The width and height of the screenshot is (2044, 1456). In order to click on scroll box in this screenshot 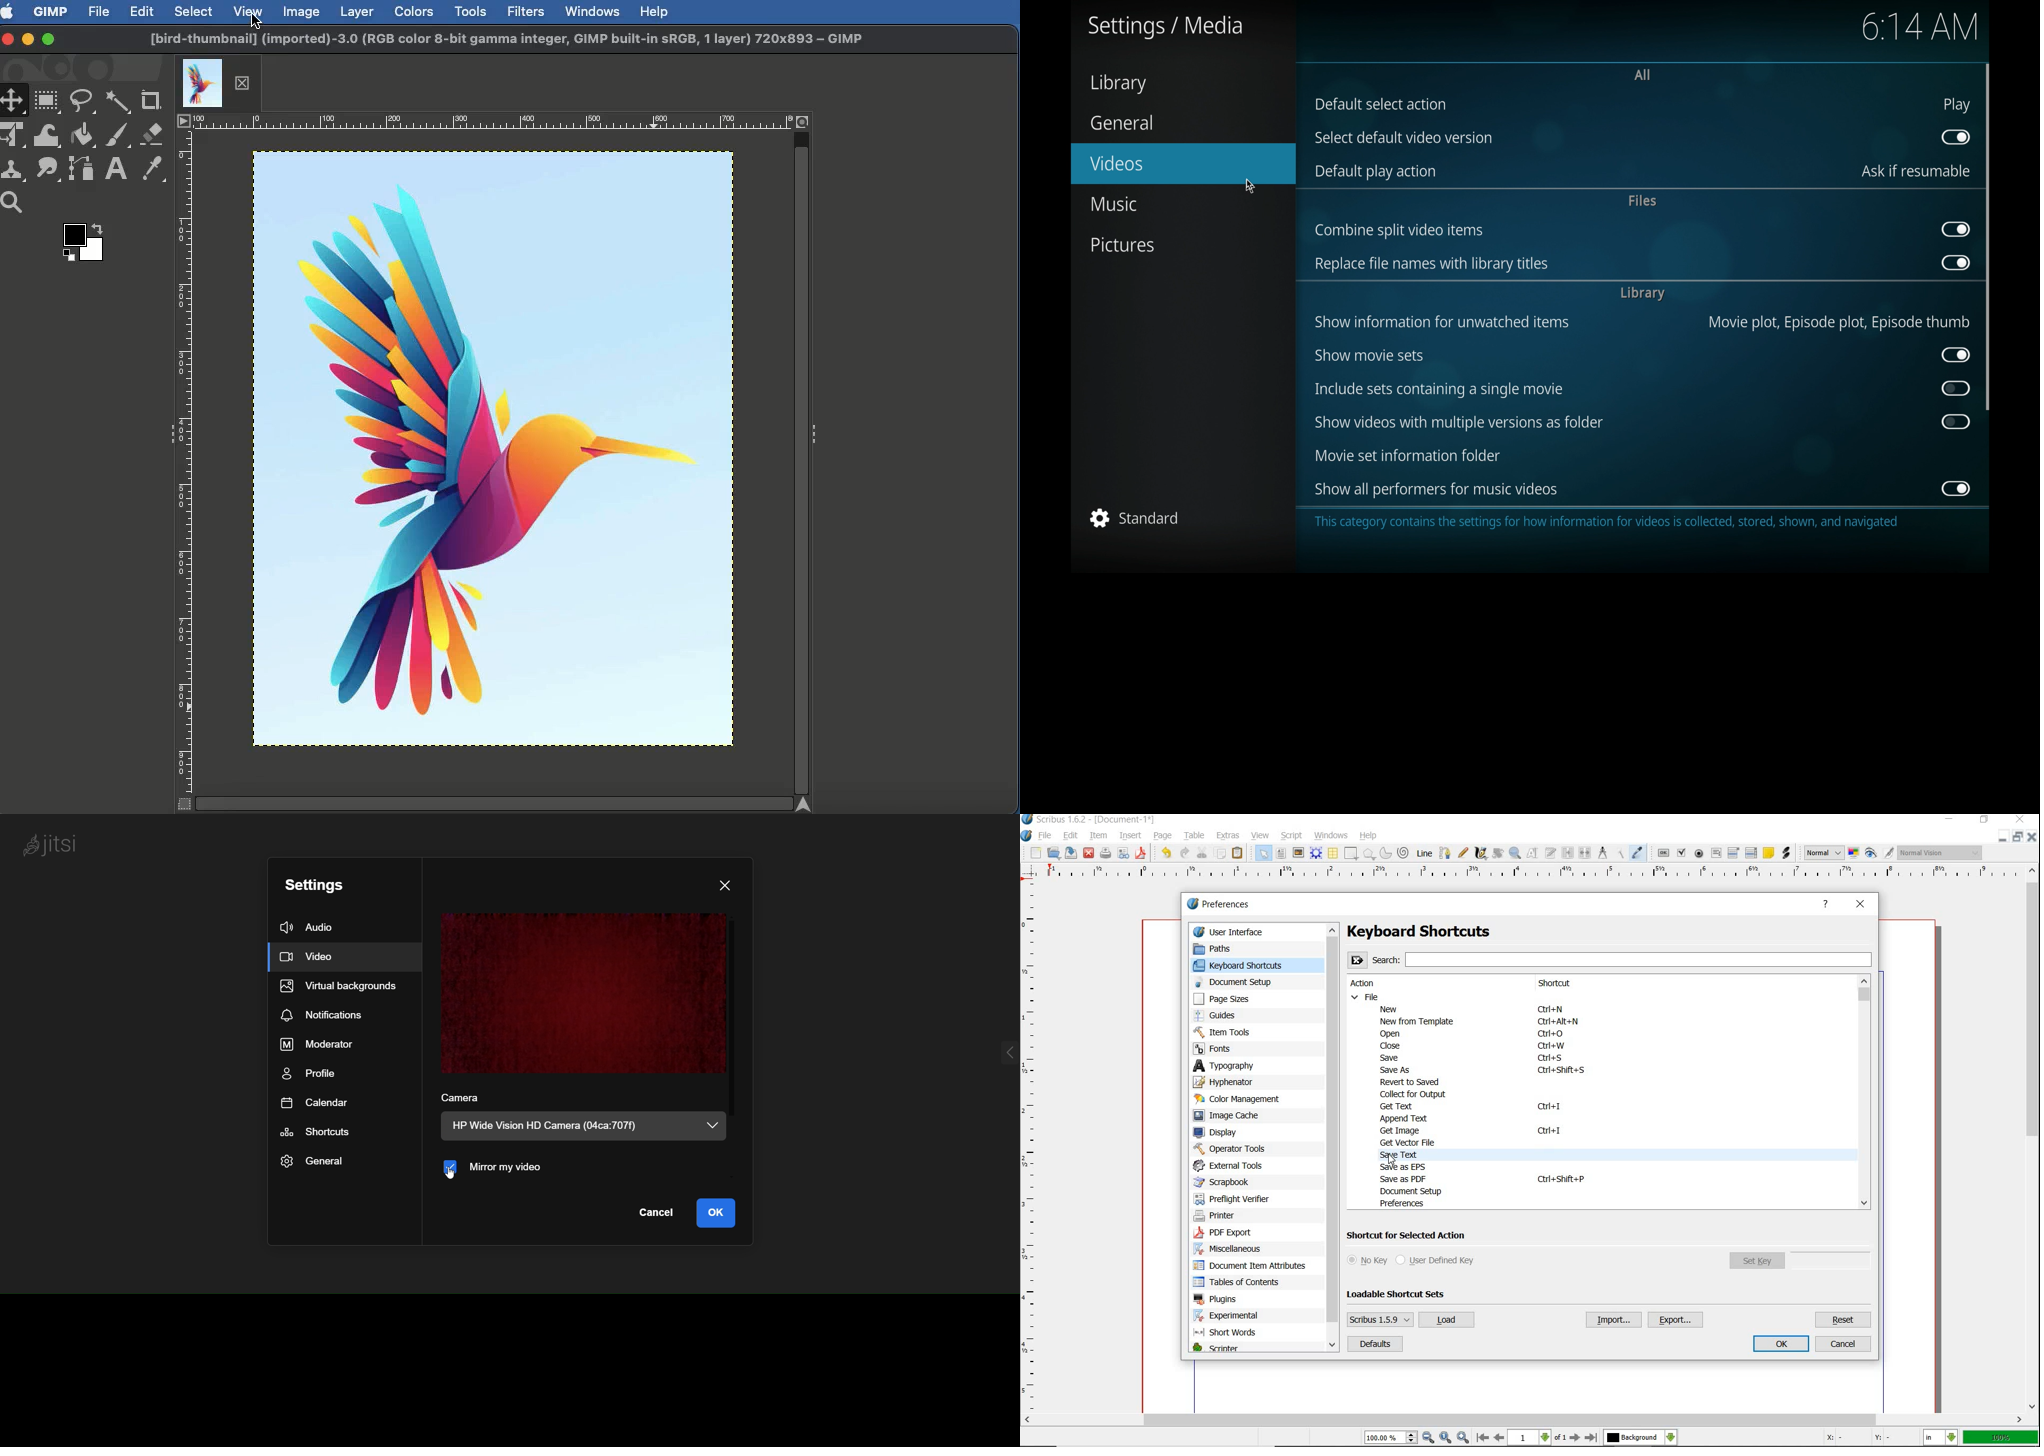, I will do `click(1988, 237)`.